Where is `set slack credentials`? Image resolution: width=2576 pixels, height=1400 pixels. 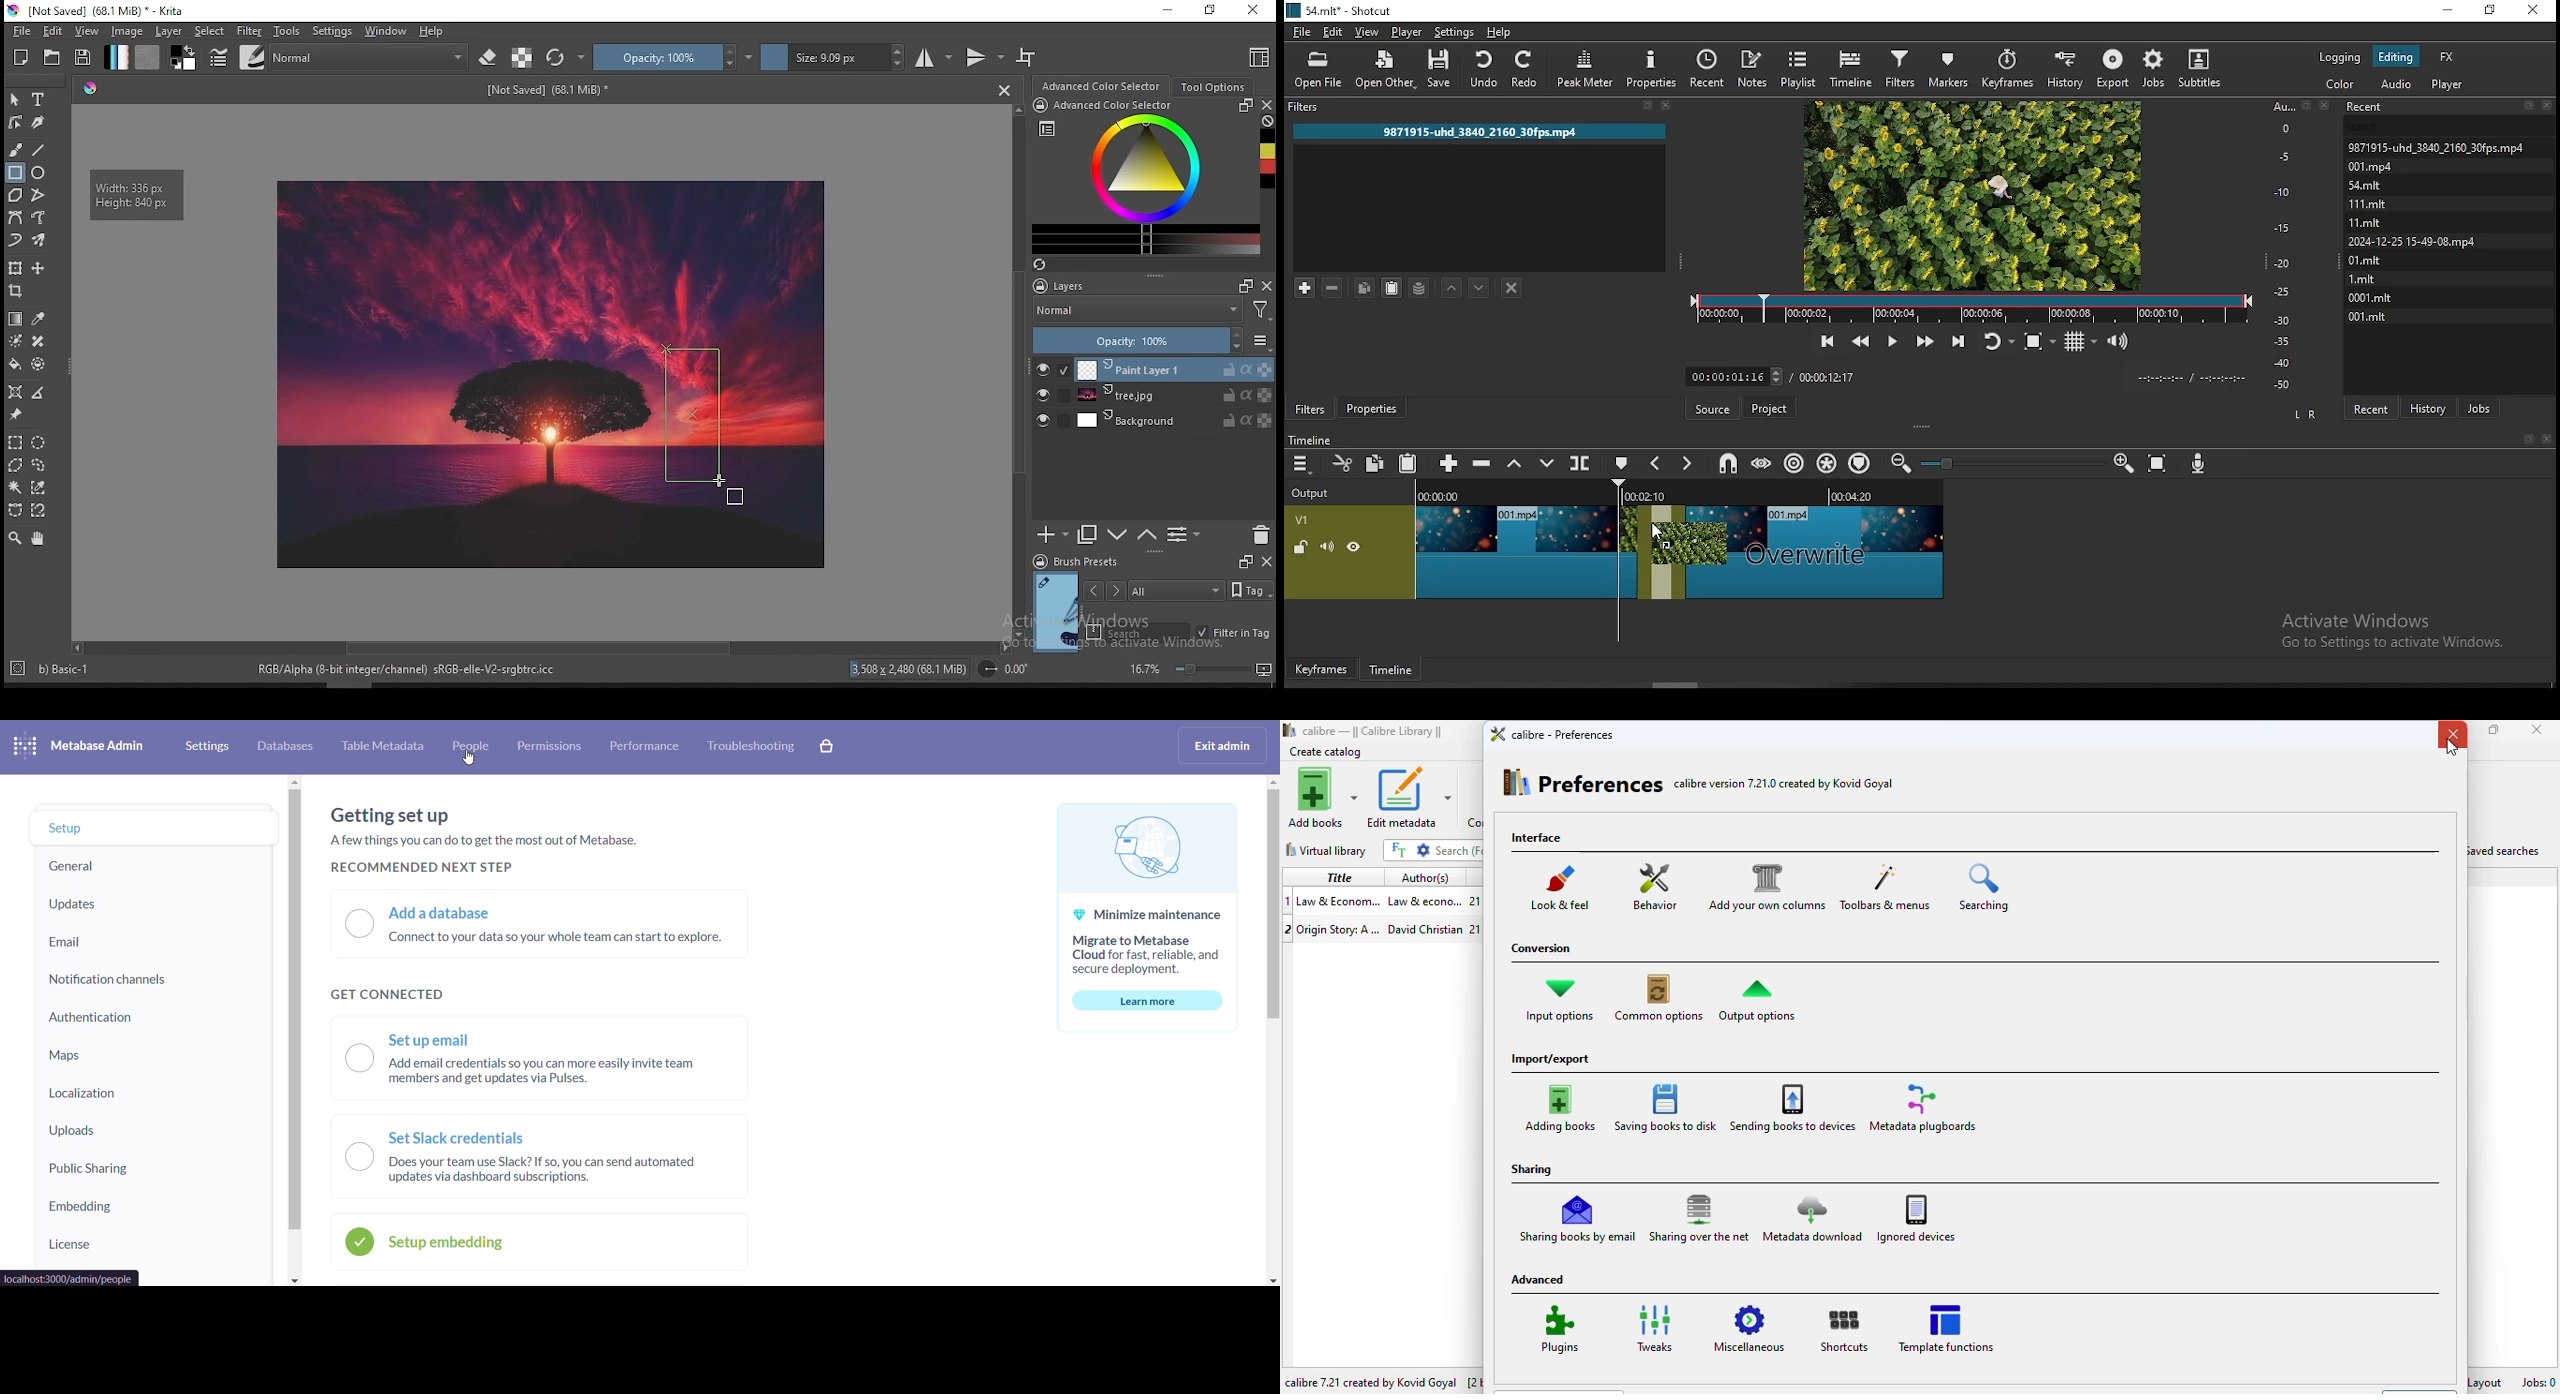
set slack credentials is located at coordinates (542, 1156).